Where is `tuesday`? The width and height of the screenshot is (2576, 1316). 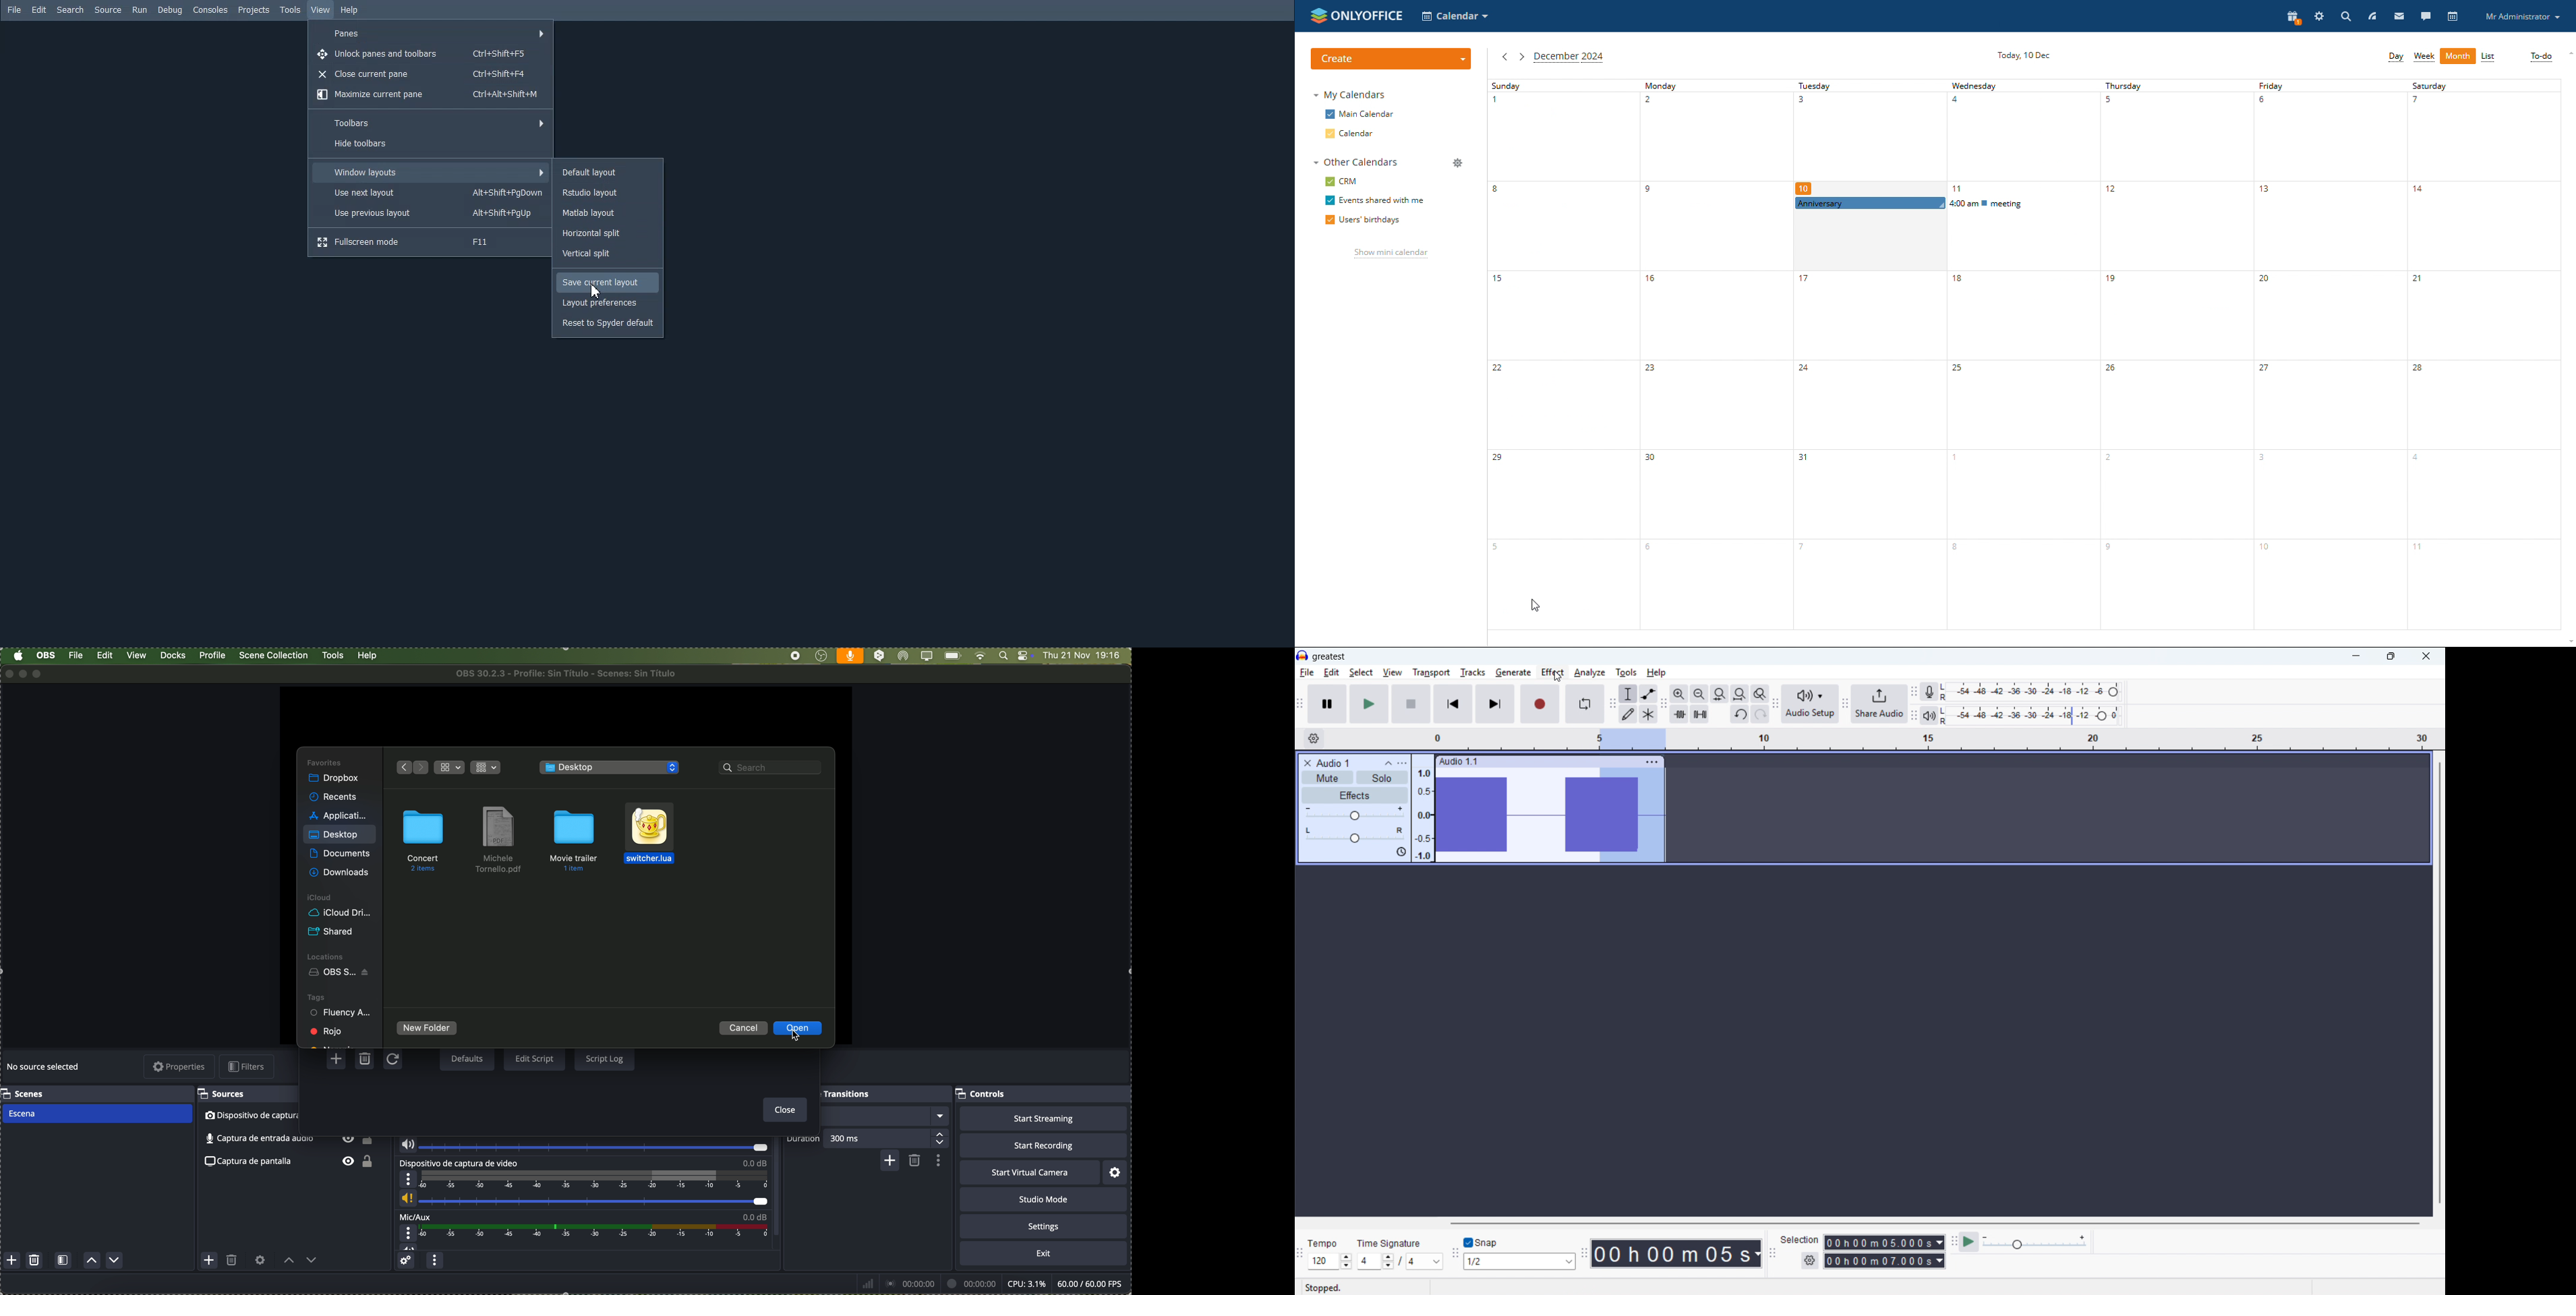 tuesday is located at coordinates (1867, 425).